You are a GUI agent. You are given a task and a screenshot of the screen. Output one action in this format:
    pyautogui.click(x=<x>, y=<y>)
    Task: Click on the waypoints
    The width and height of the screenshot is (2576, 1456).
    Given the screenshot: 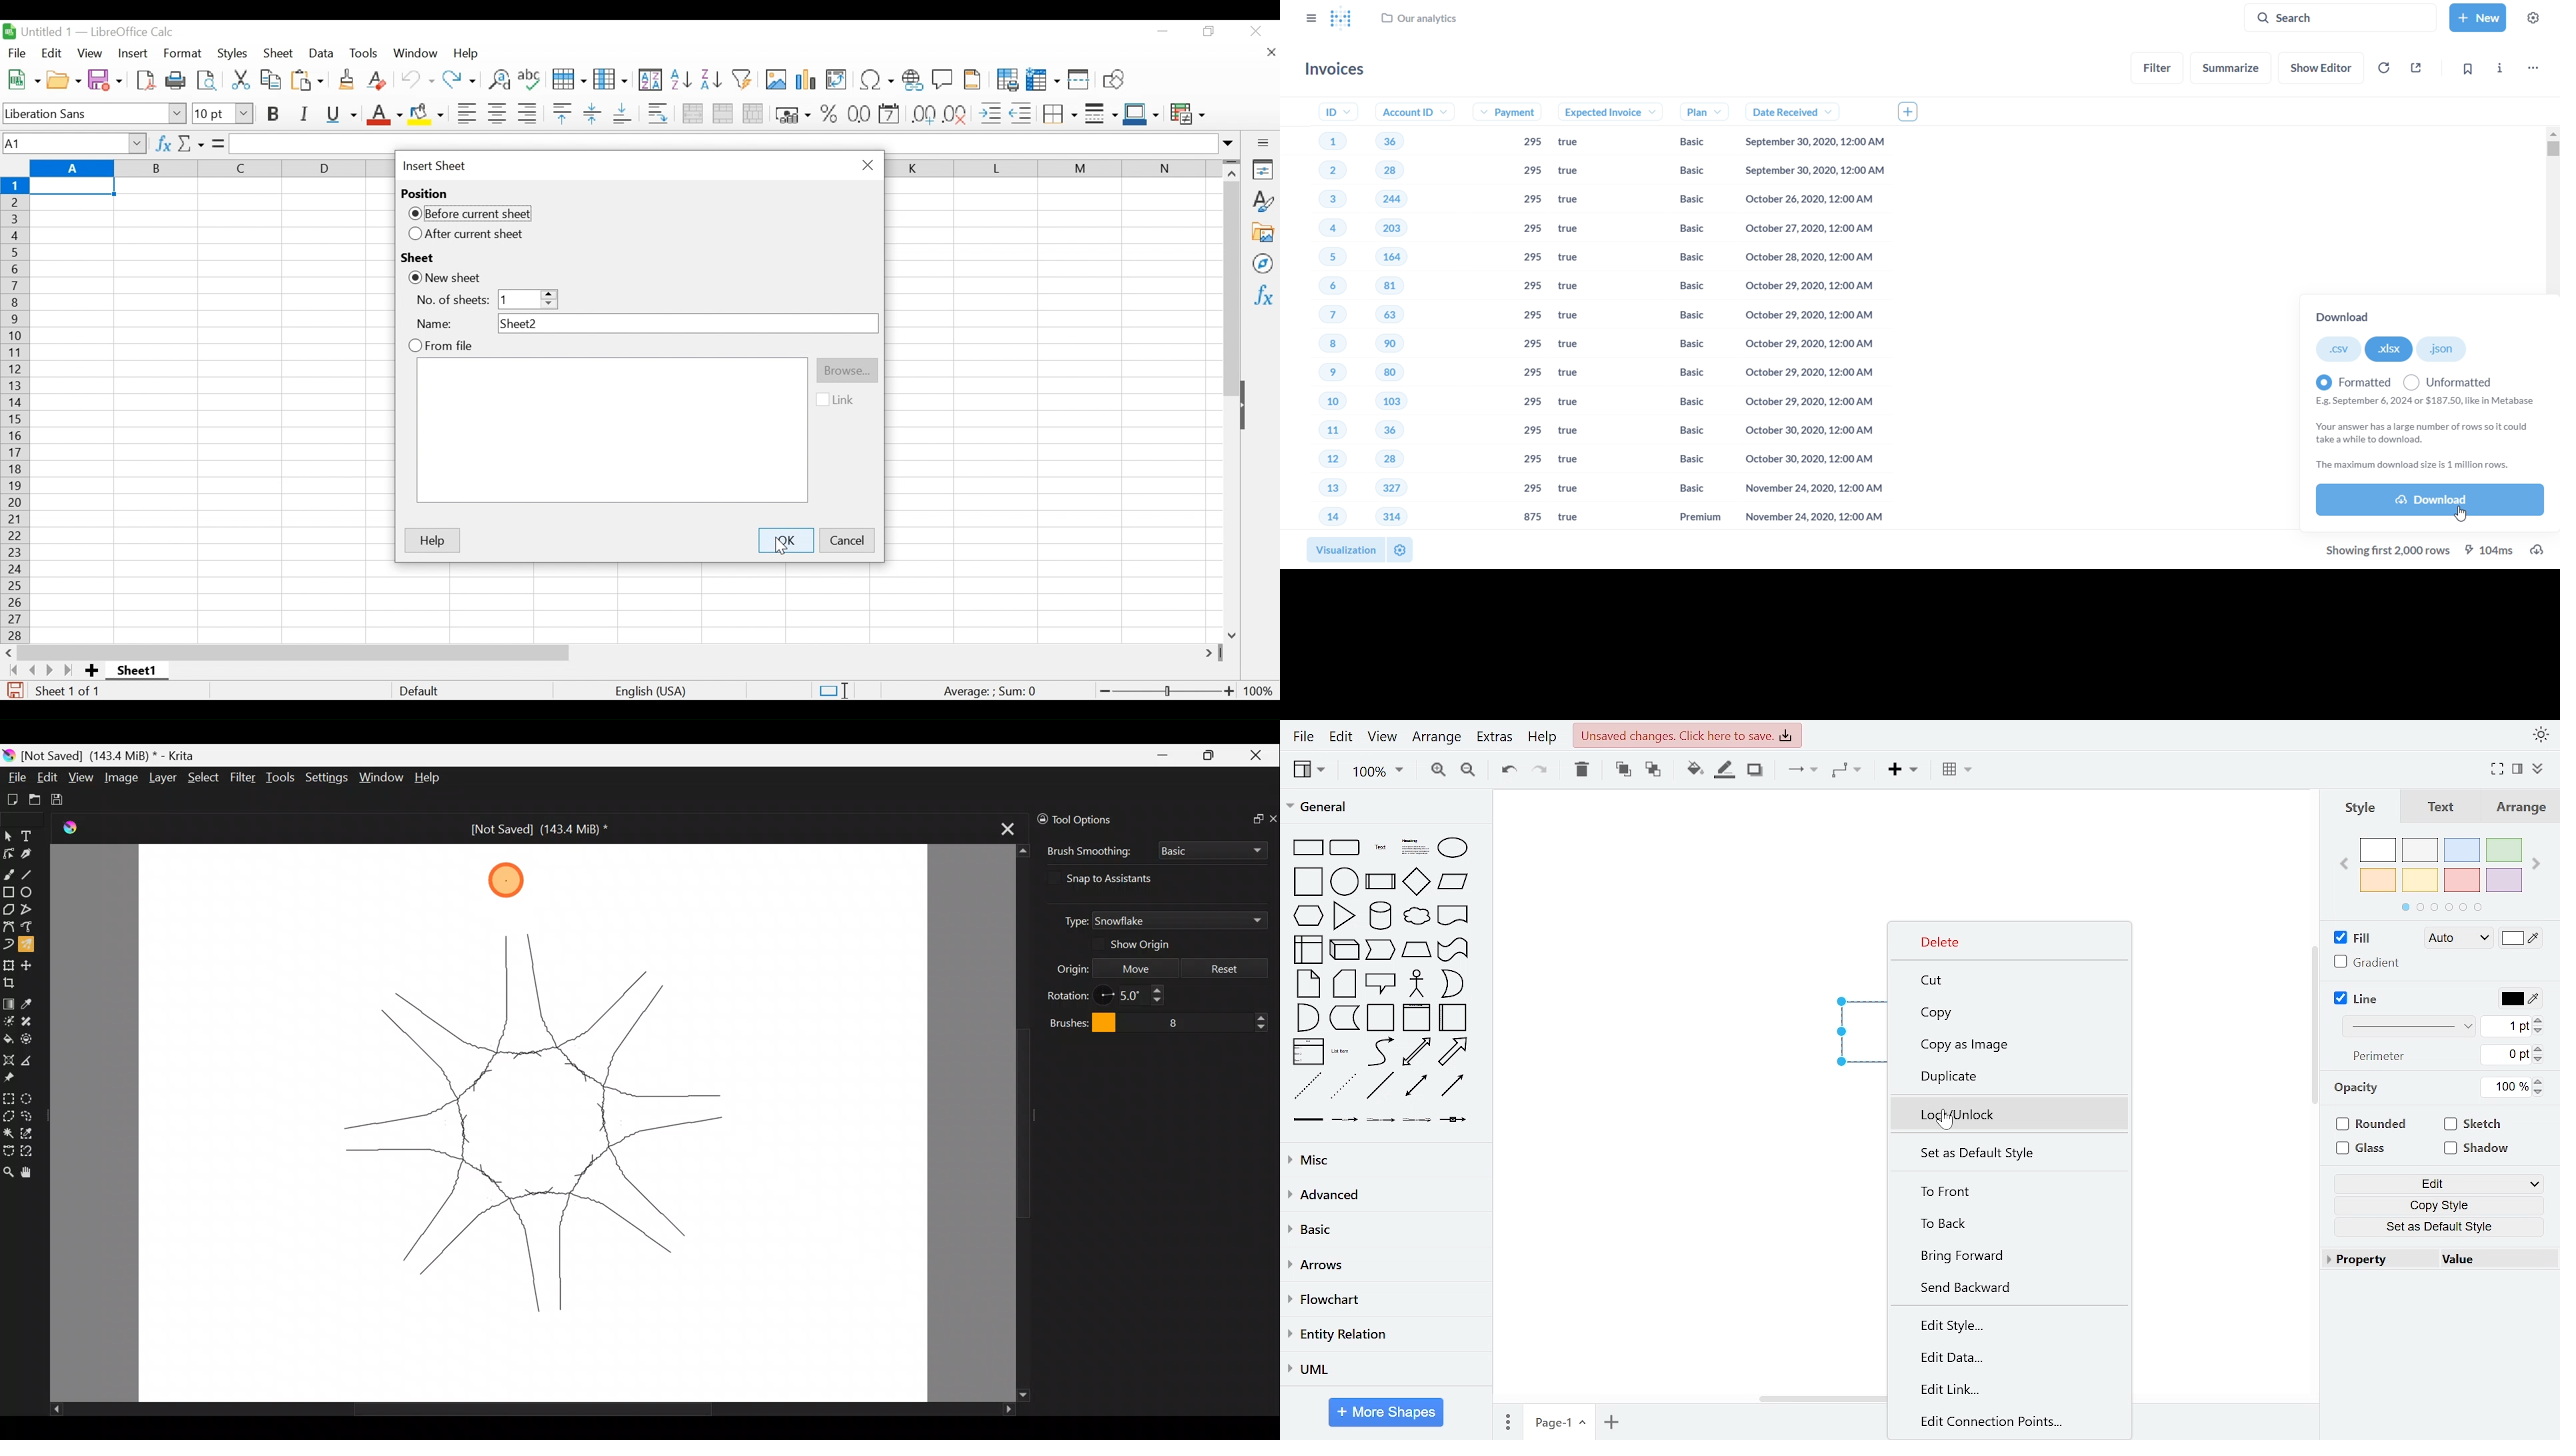 What is the action you would take?
    pyautogui.click(x=1847, y=771)
    